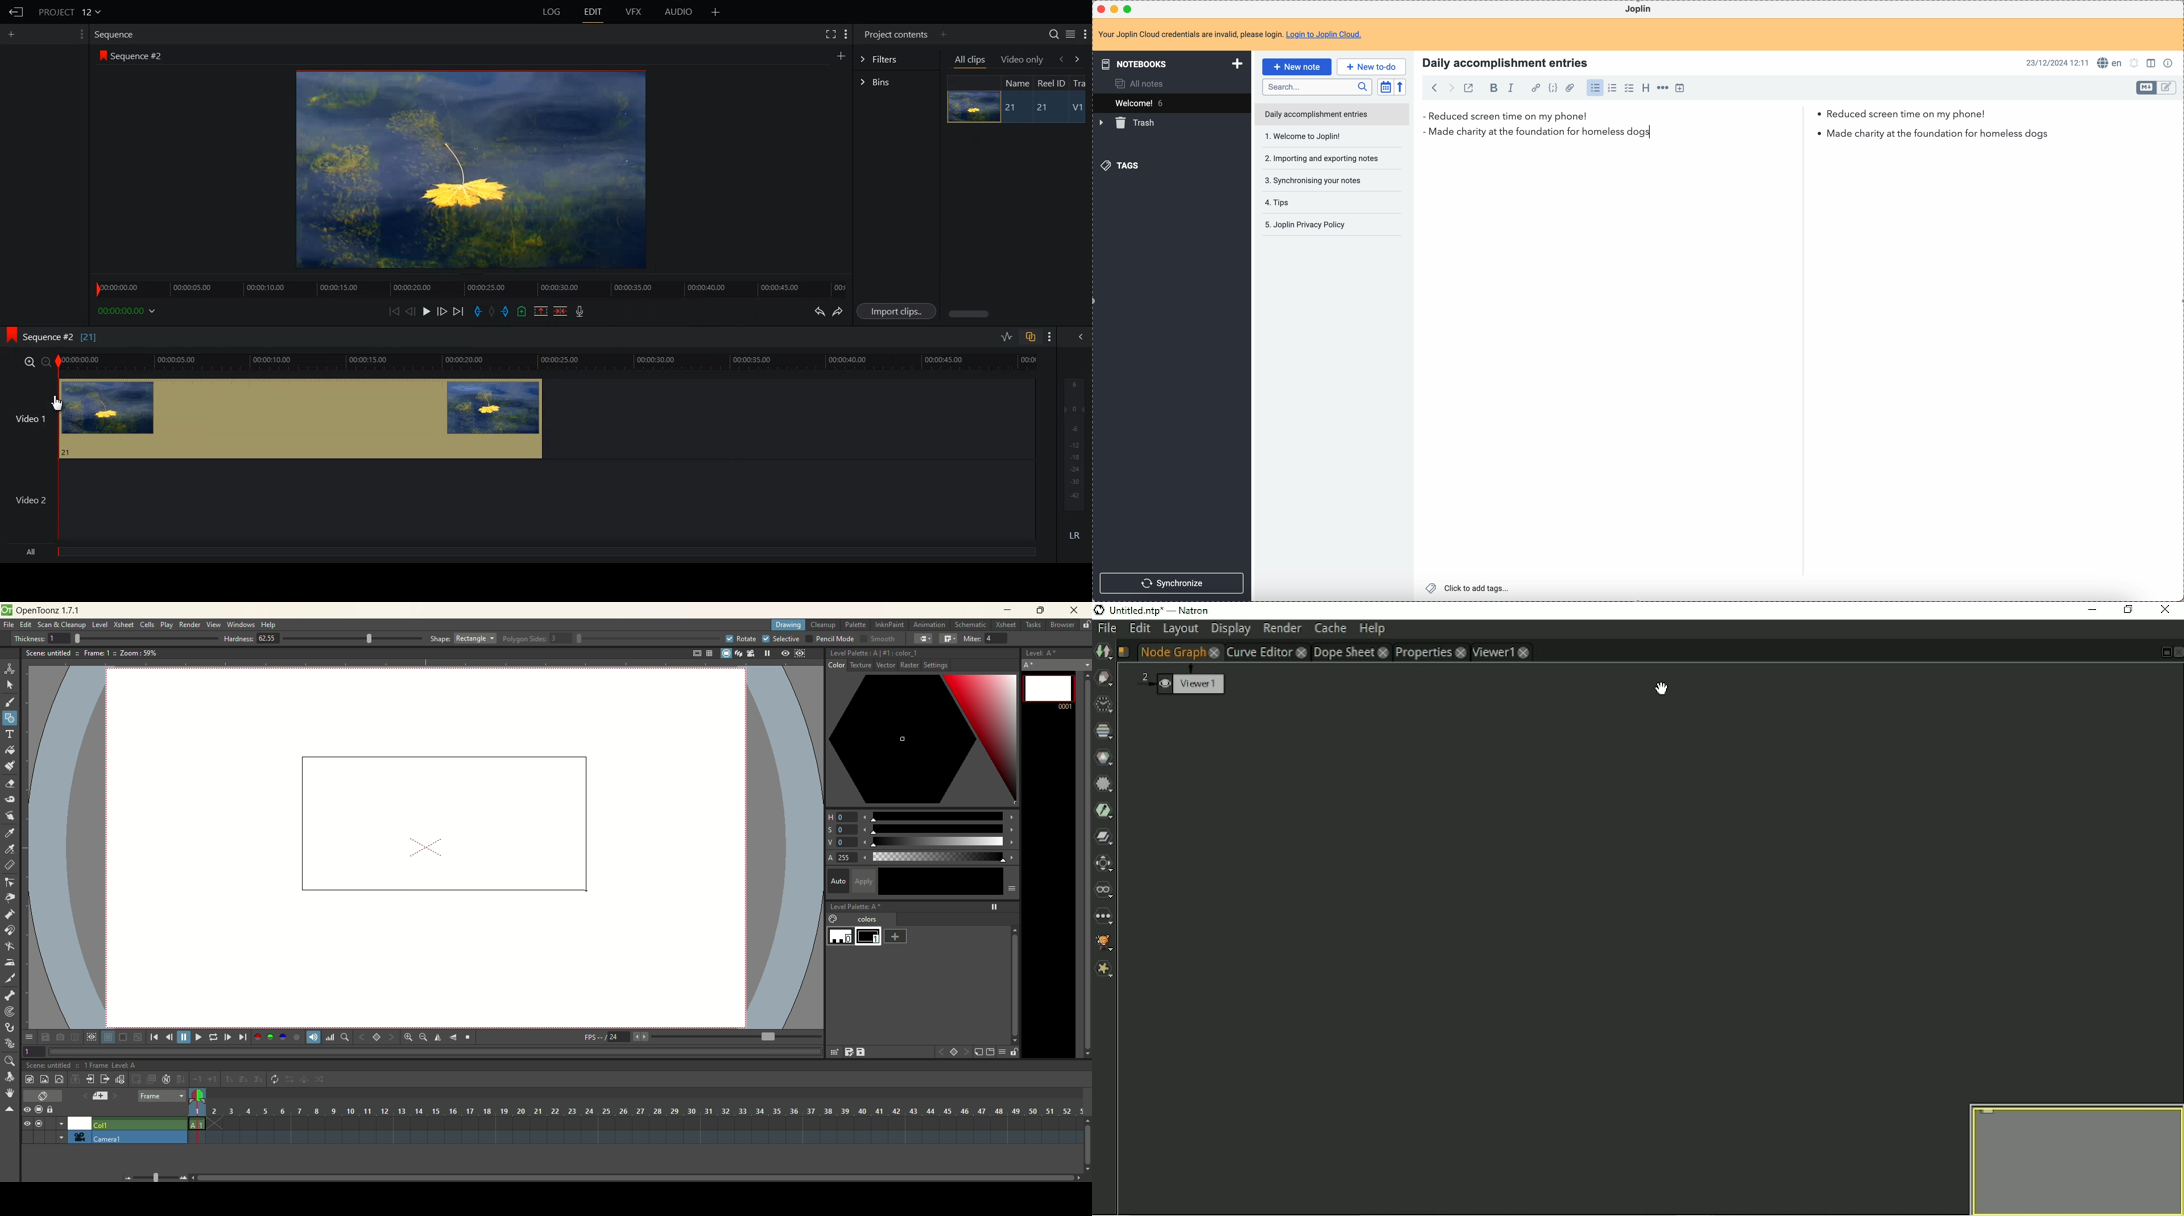 The width and height of the screenshot is (2184, 1232). Describe the element at coordinates (1128, 9) in the screenshot. I see `maximize` at that location.